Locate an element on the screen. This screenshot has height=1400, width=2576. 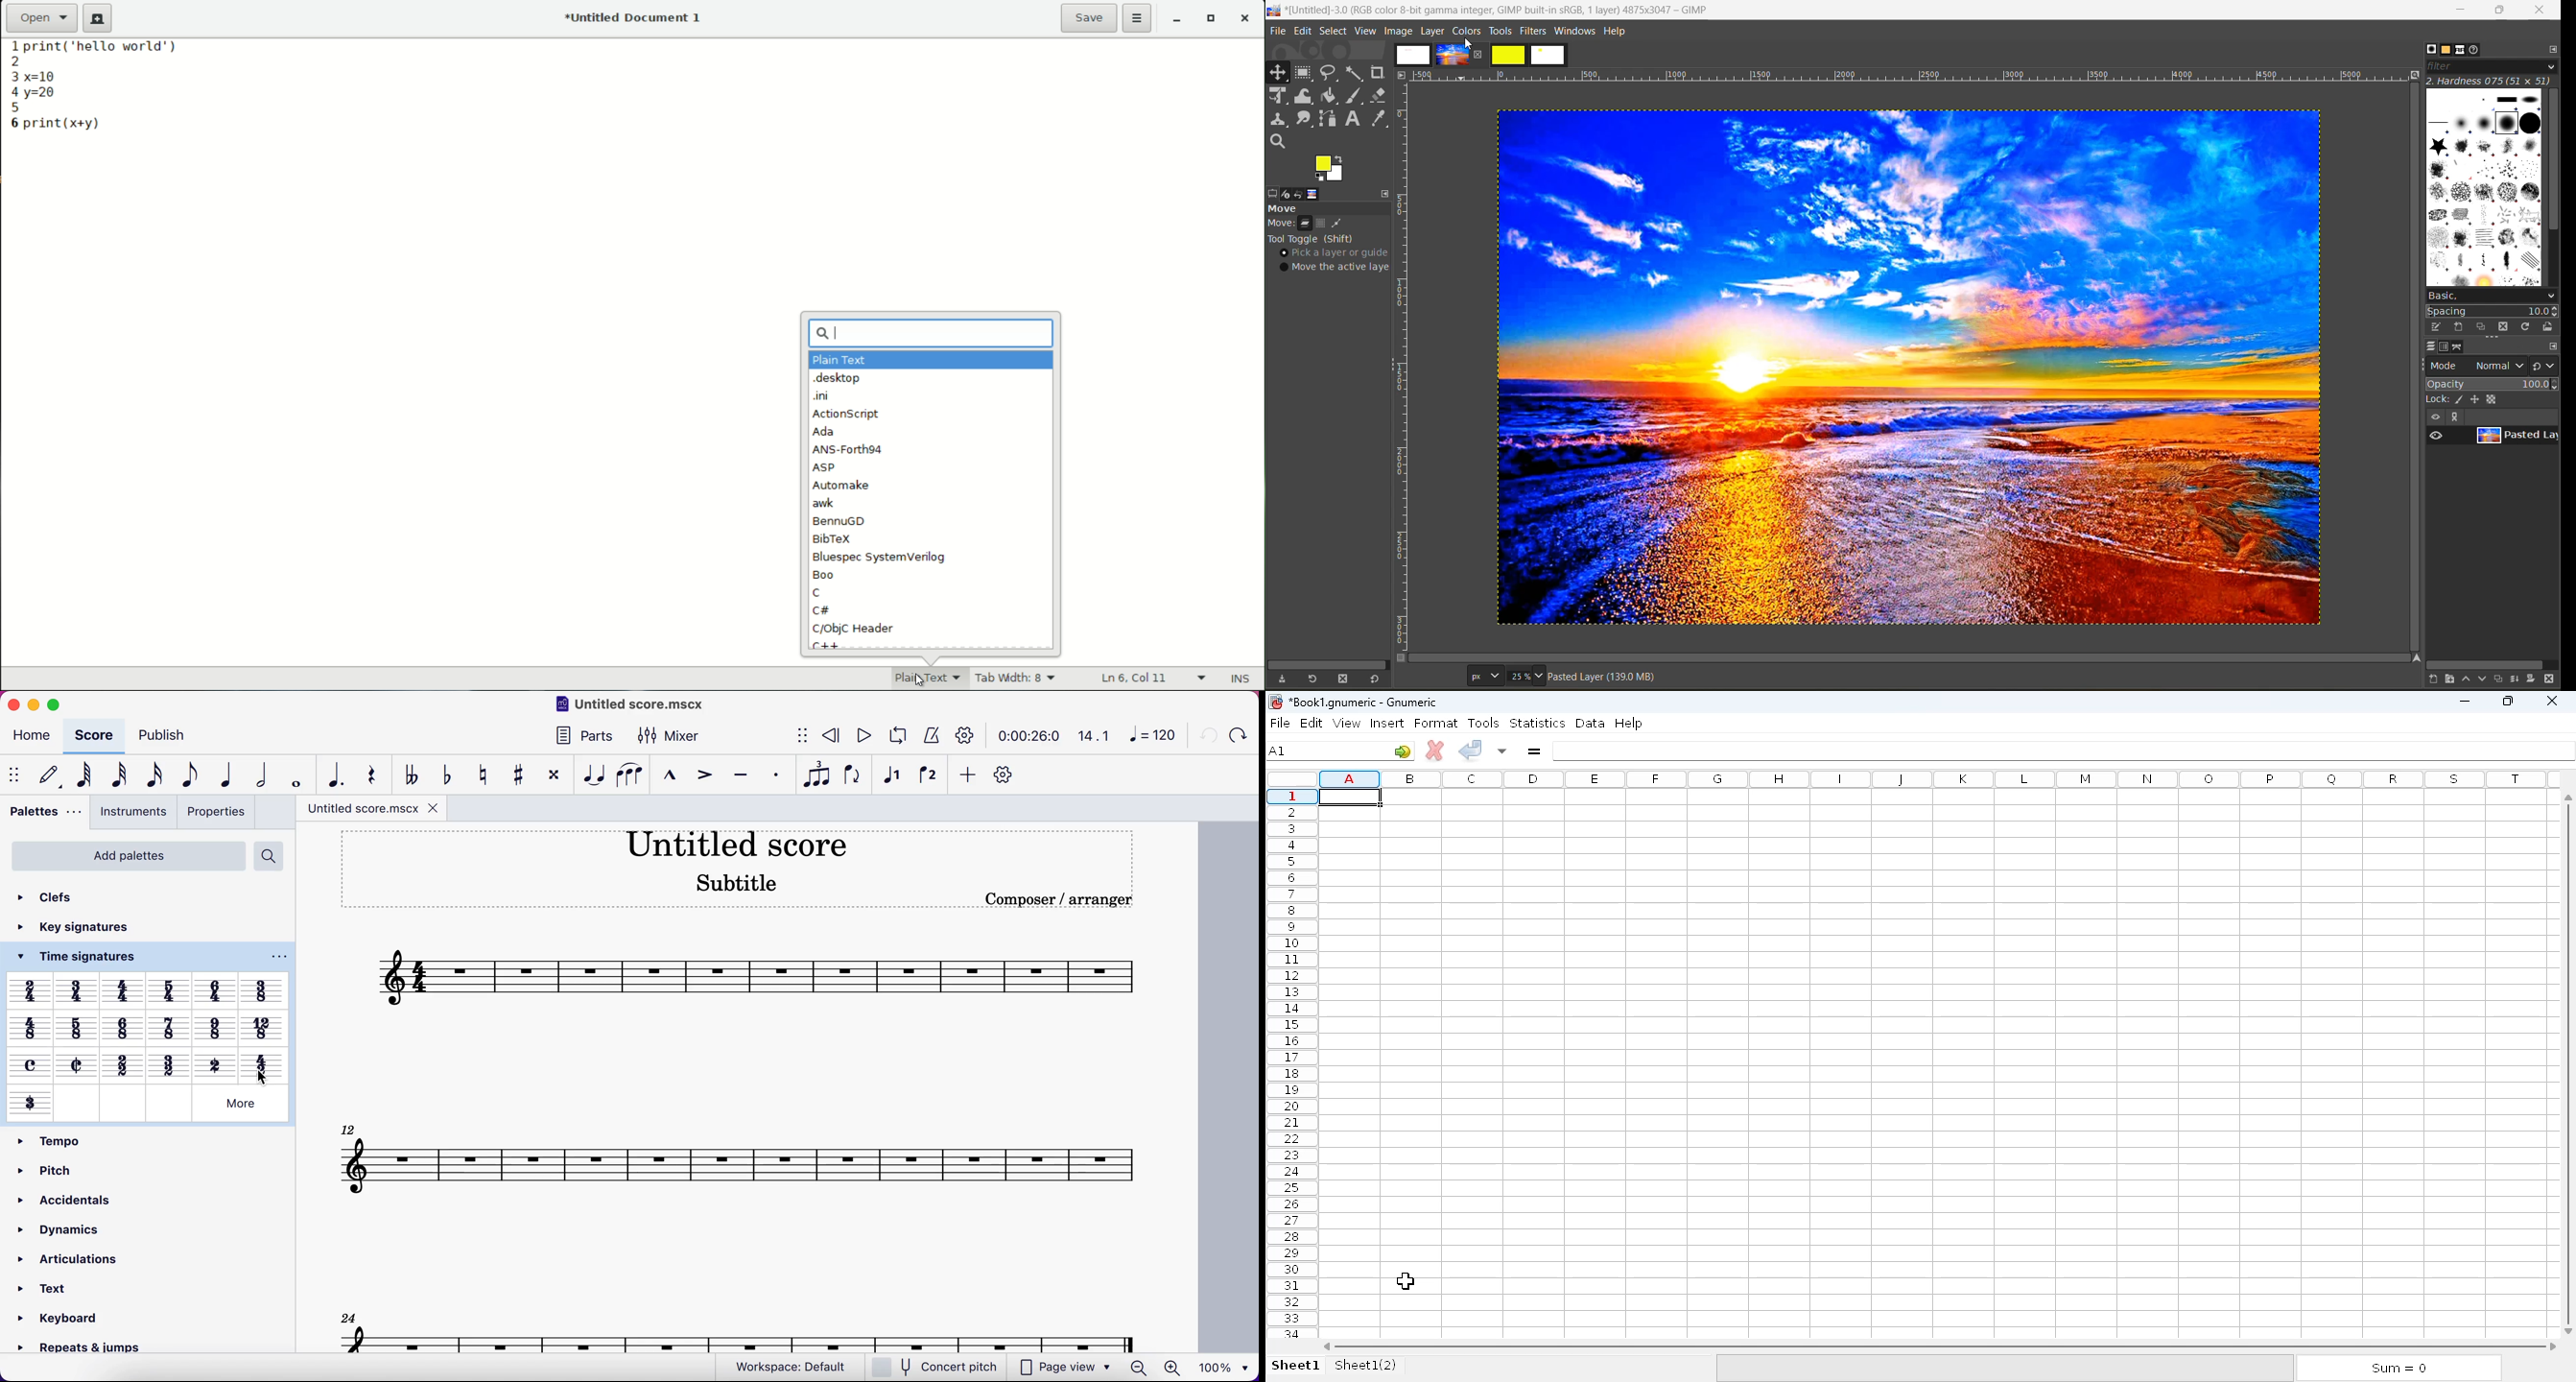
zoom out is located at coordinates (1141, 1368).